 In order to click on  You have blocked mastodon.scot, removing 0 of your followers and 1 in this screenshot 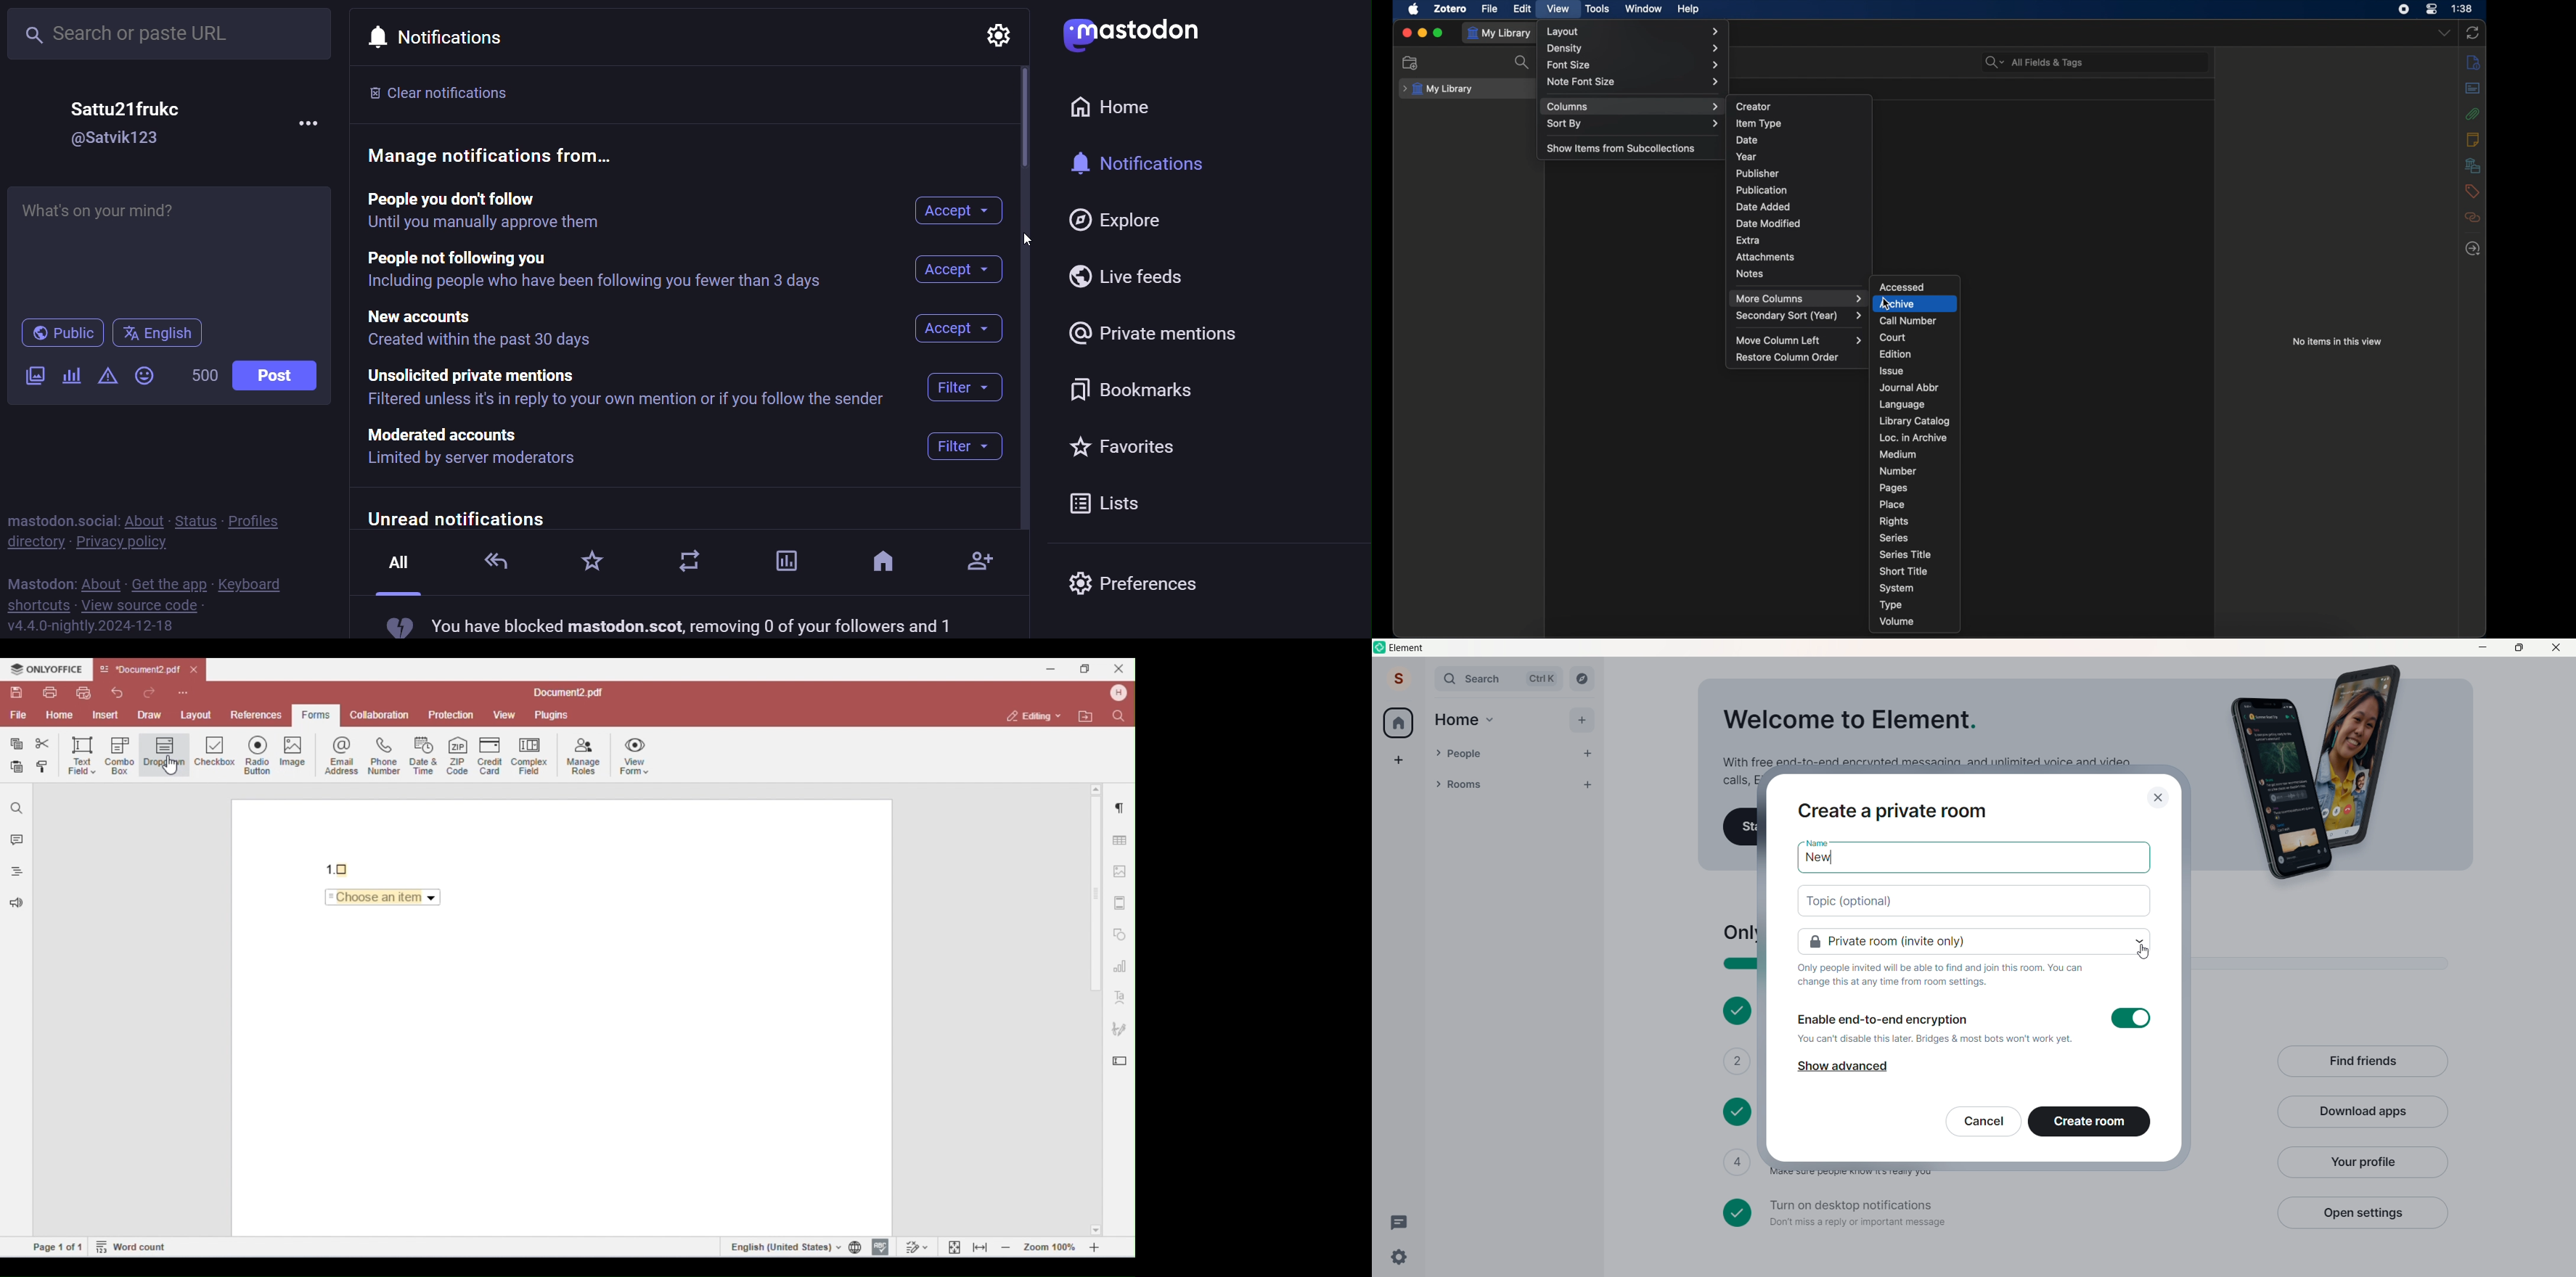, I will do `click(667, 623)`.